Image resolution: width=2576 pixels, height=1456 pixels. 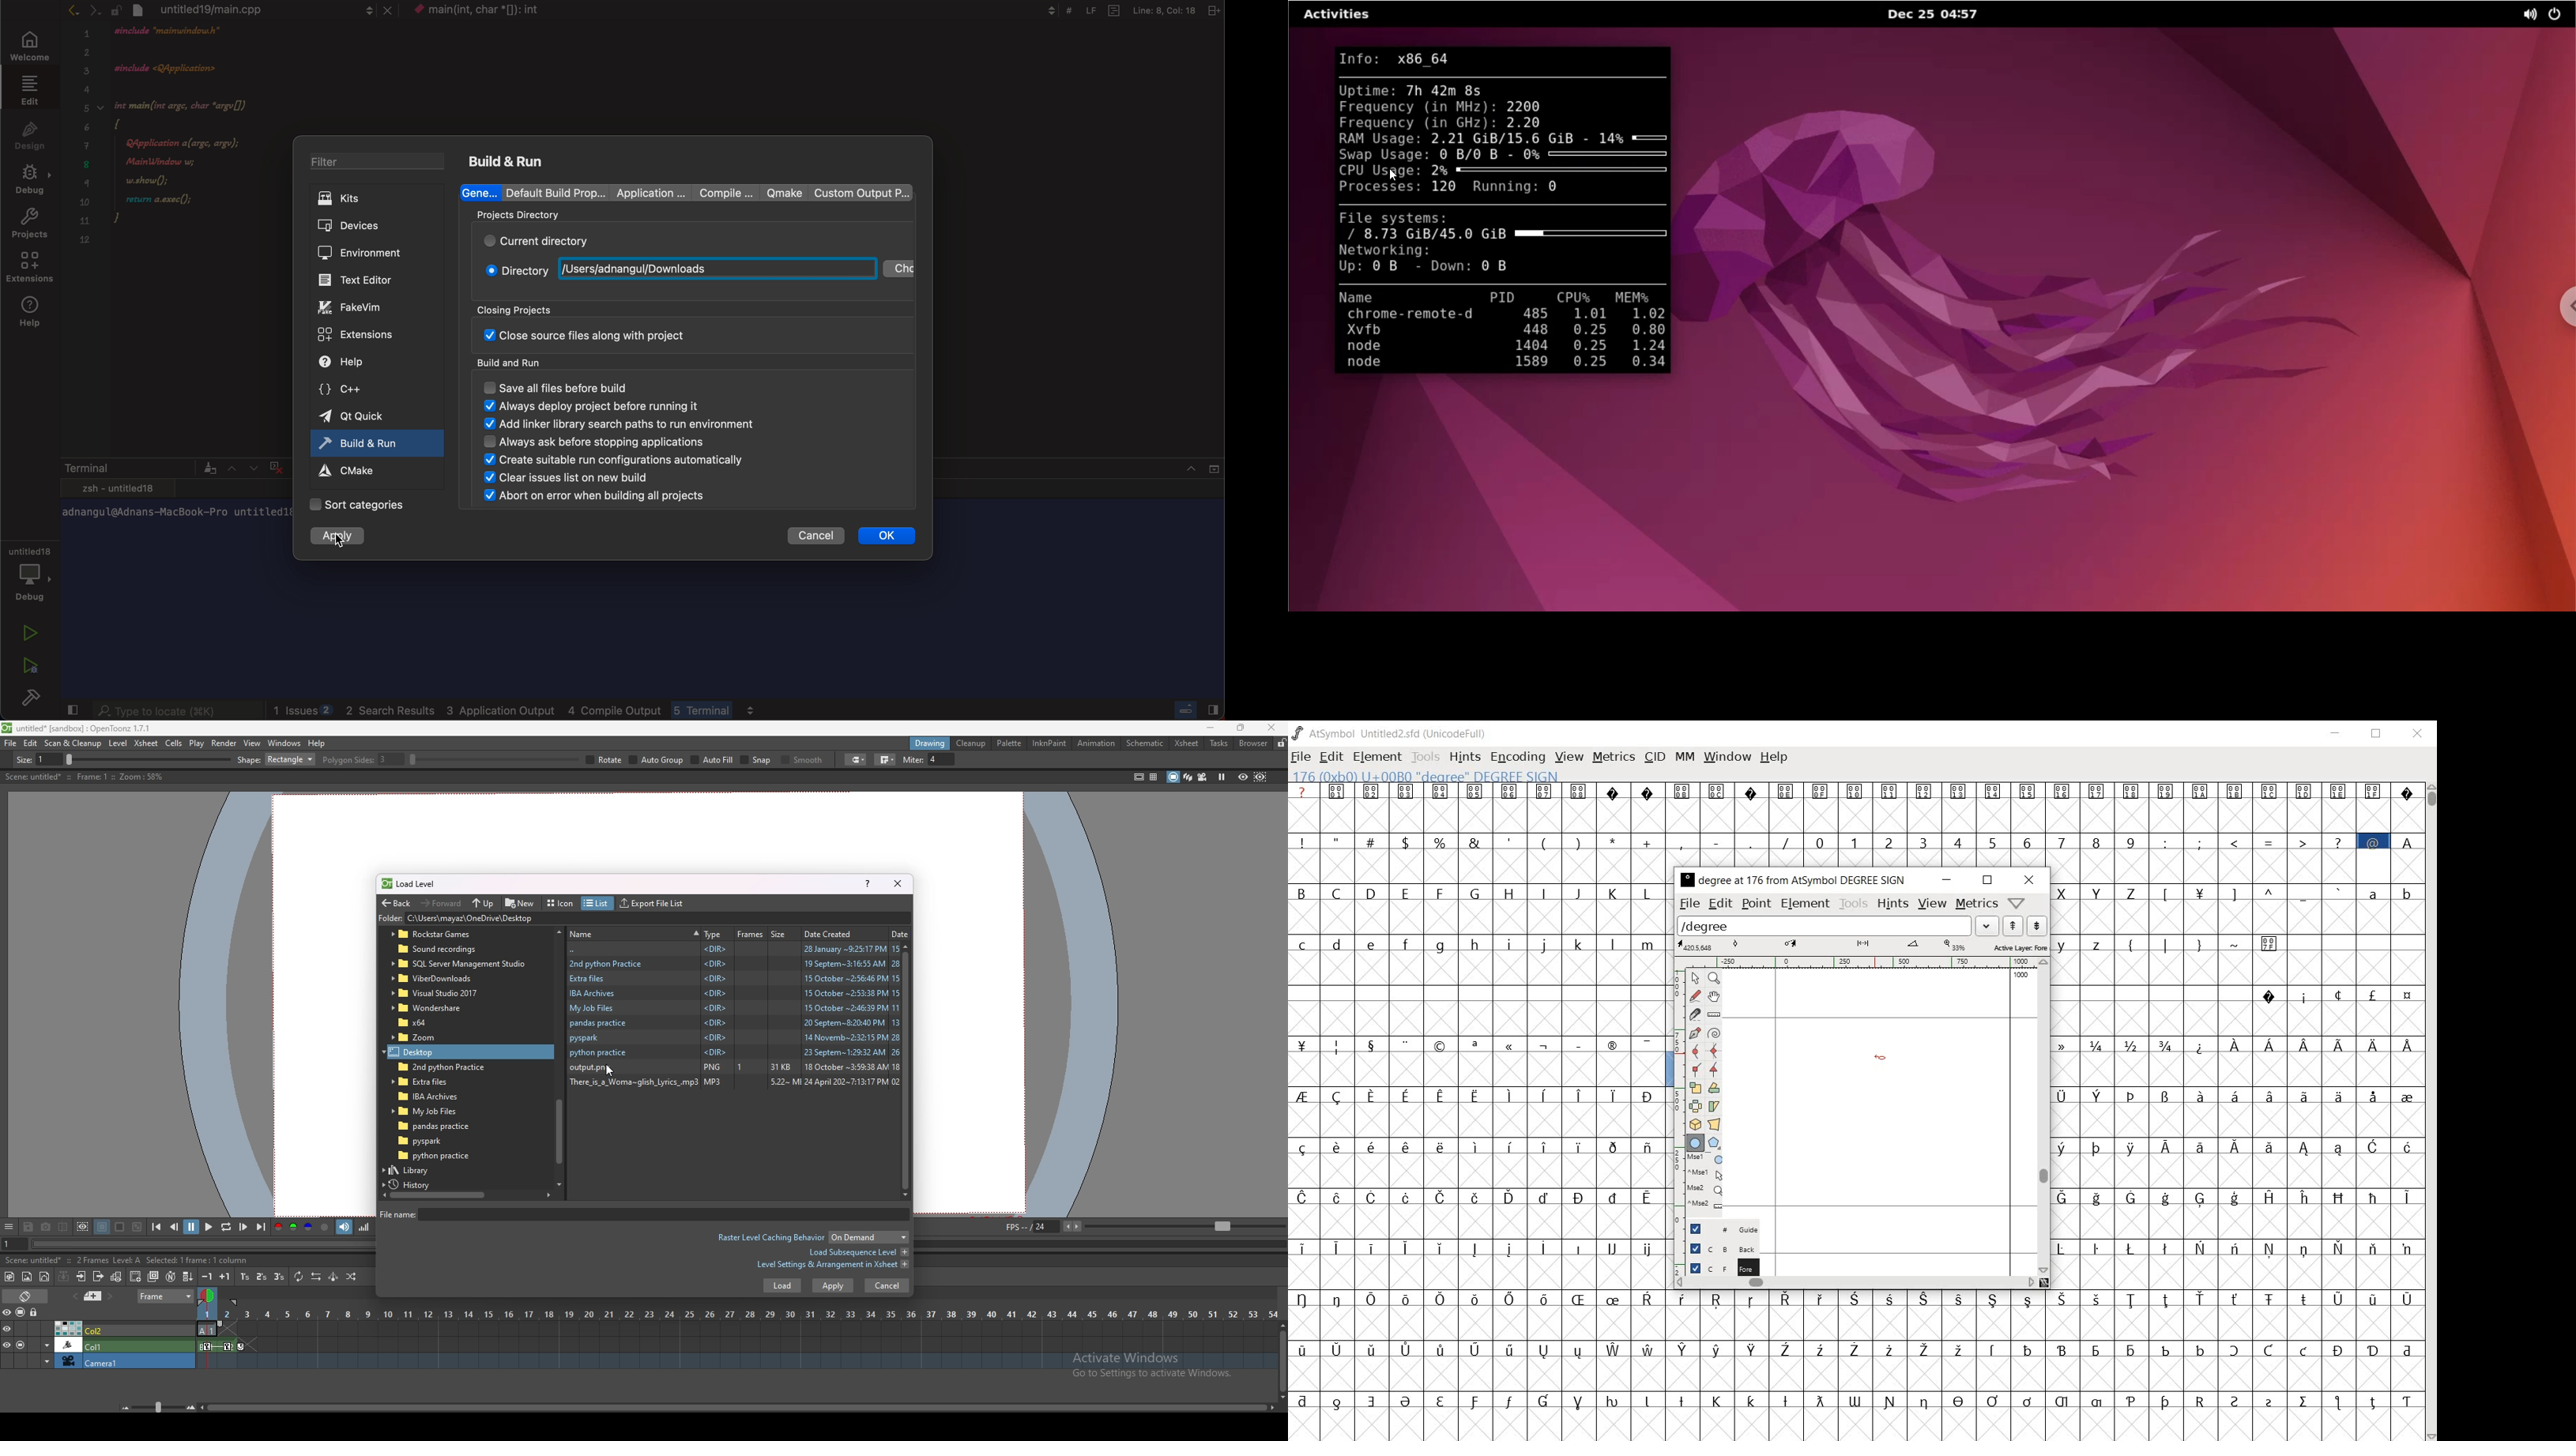 What do you see at coordinates (1976, 905) in the screenshot?
I see `metrics` at bounding box center [1976, 905].